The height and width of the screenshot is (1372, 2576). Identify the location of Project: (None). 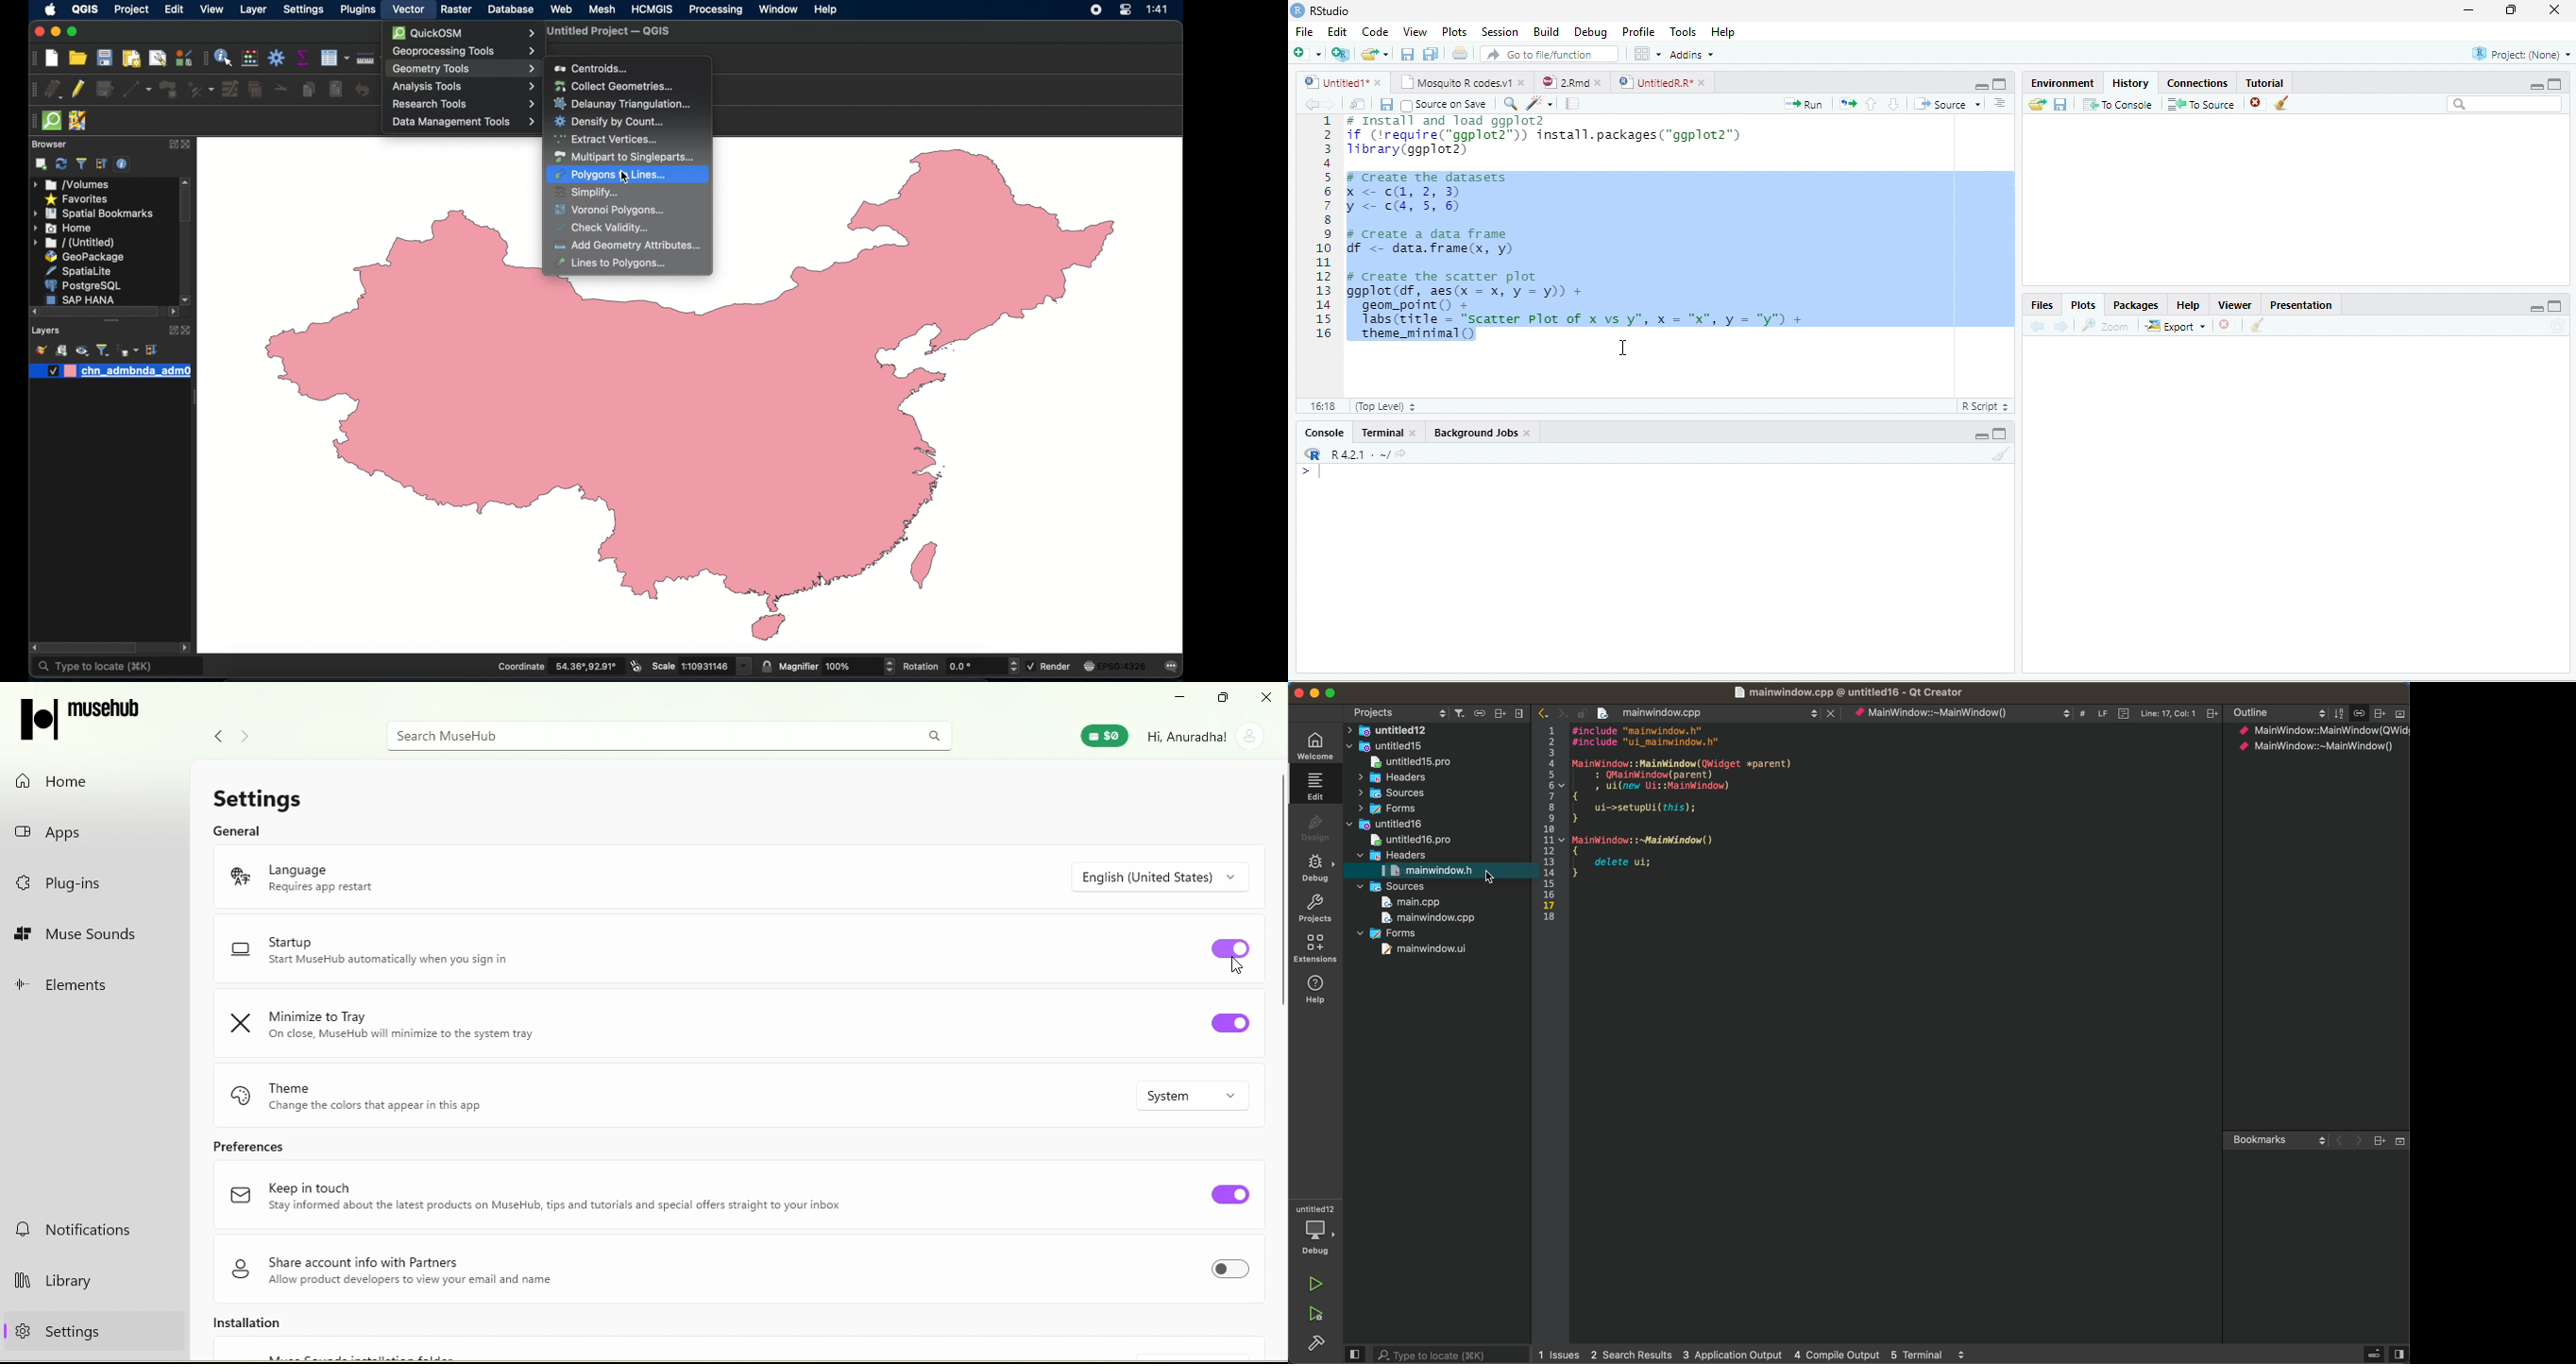
(2520, 54).